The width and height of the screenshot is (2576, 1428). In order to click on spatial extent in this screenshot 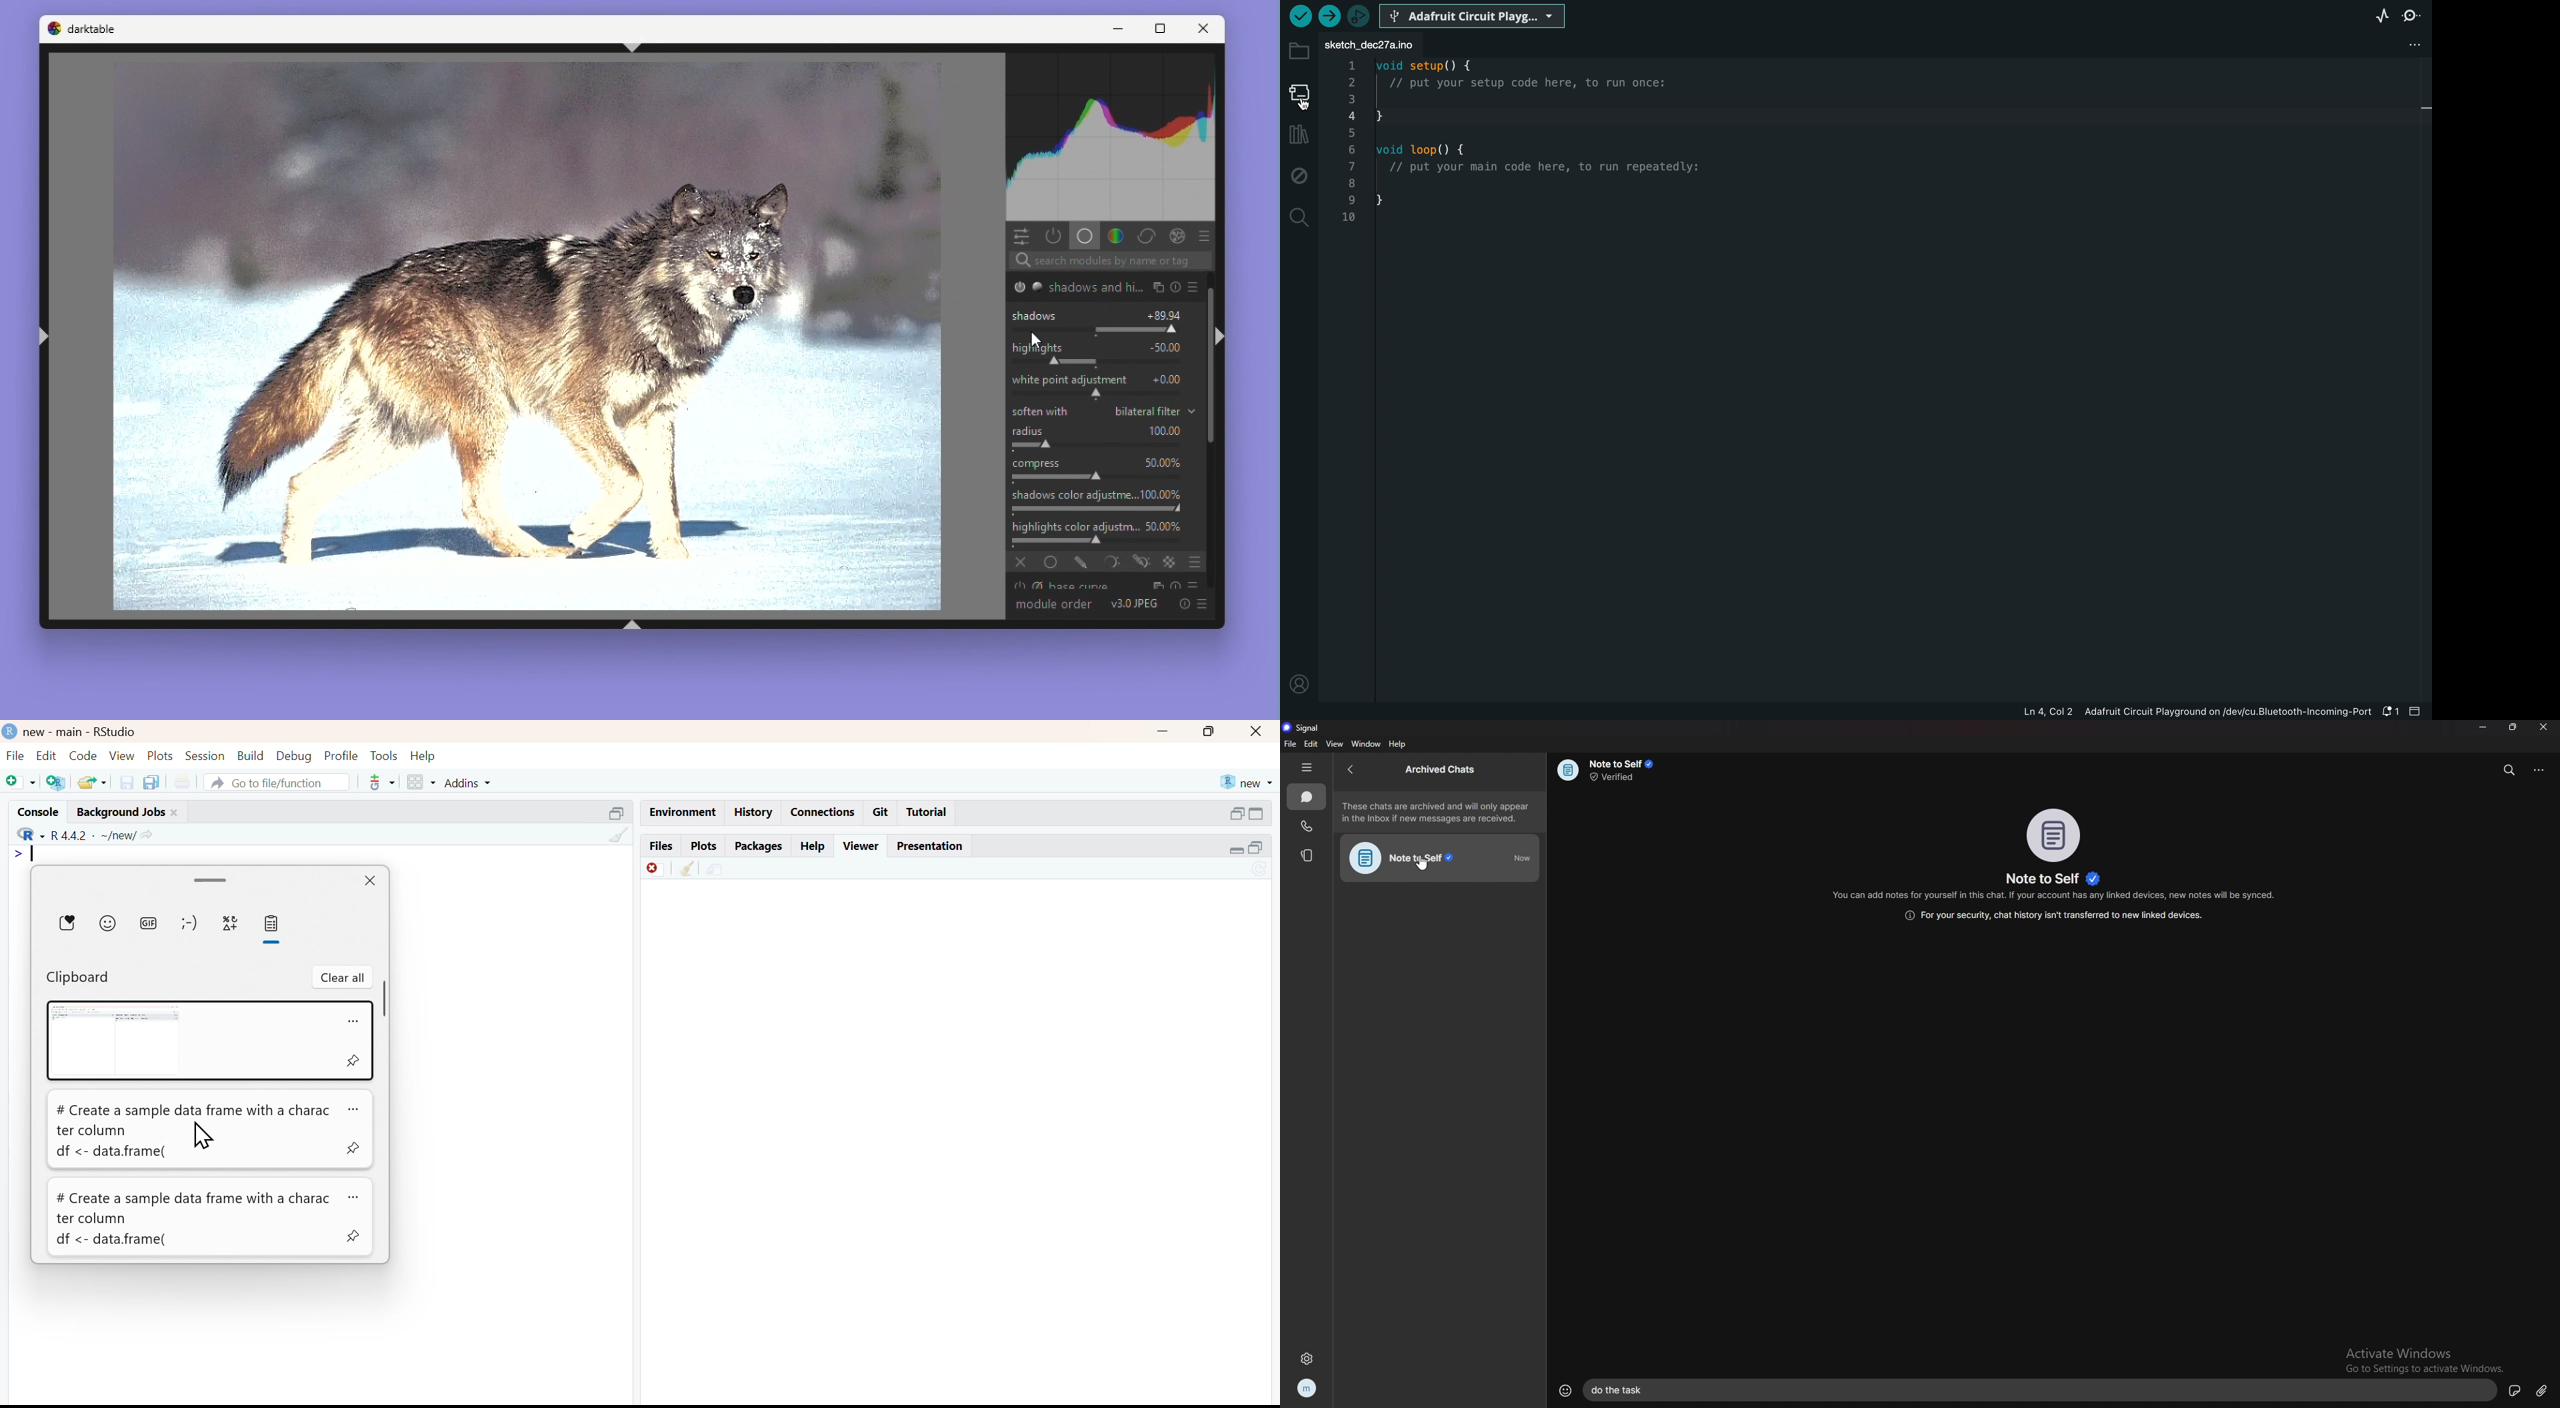, I will do `click(1033, 445)`.